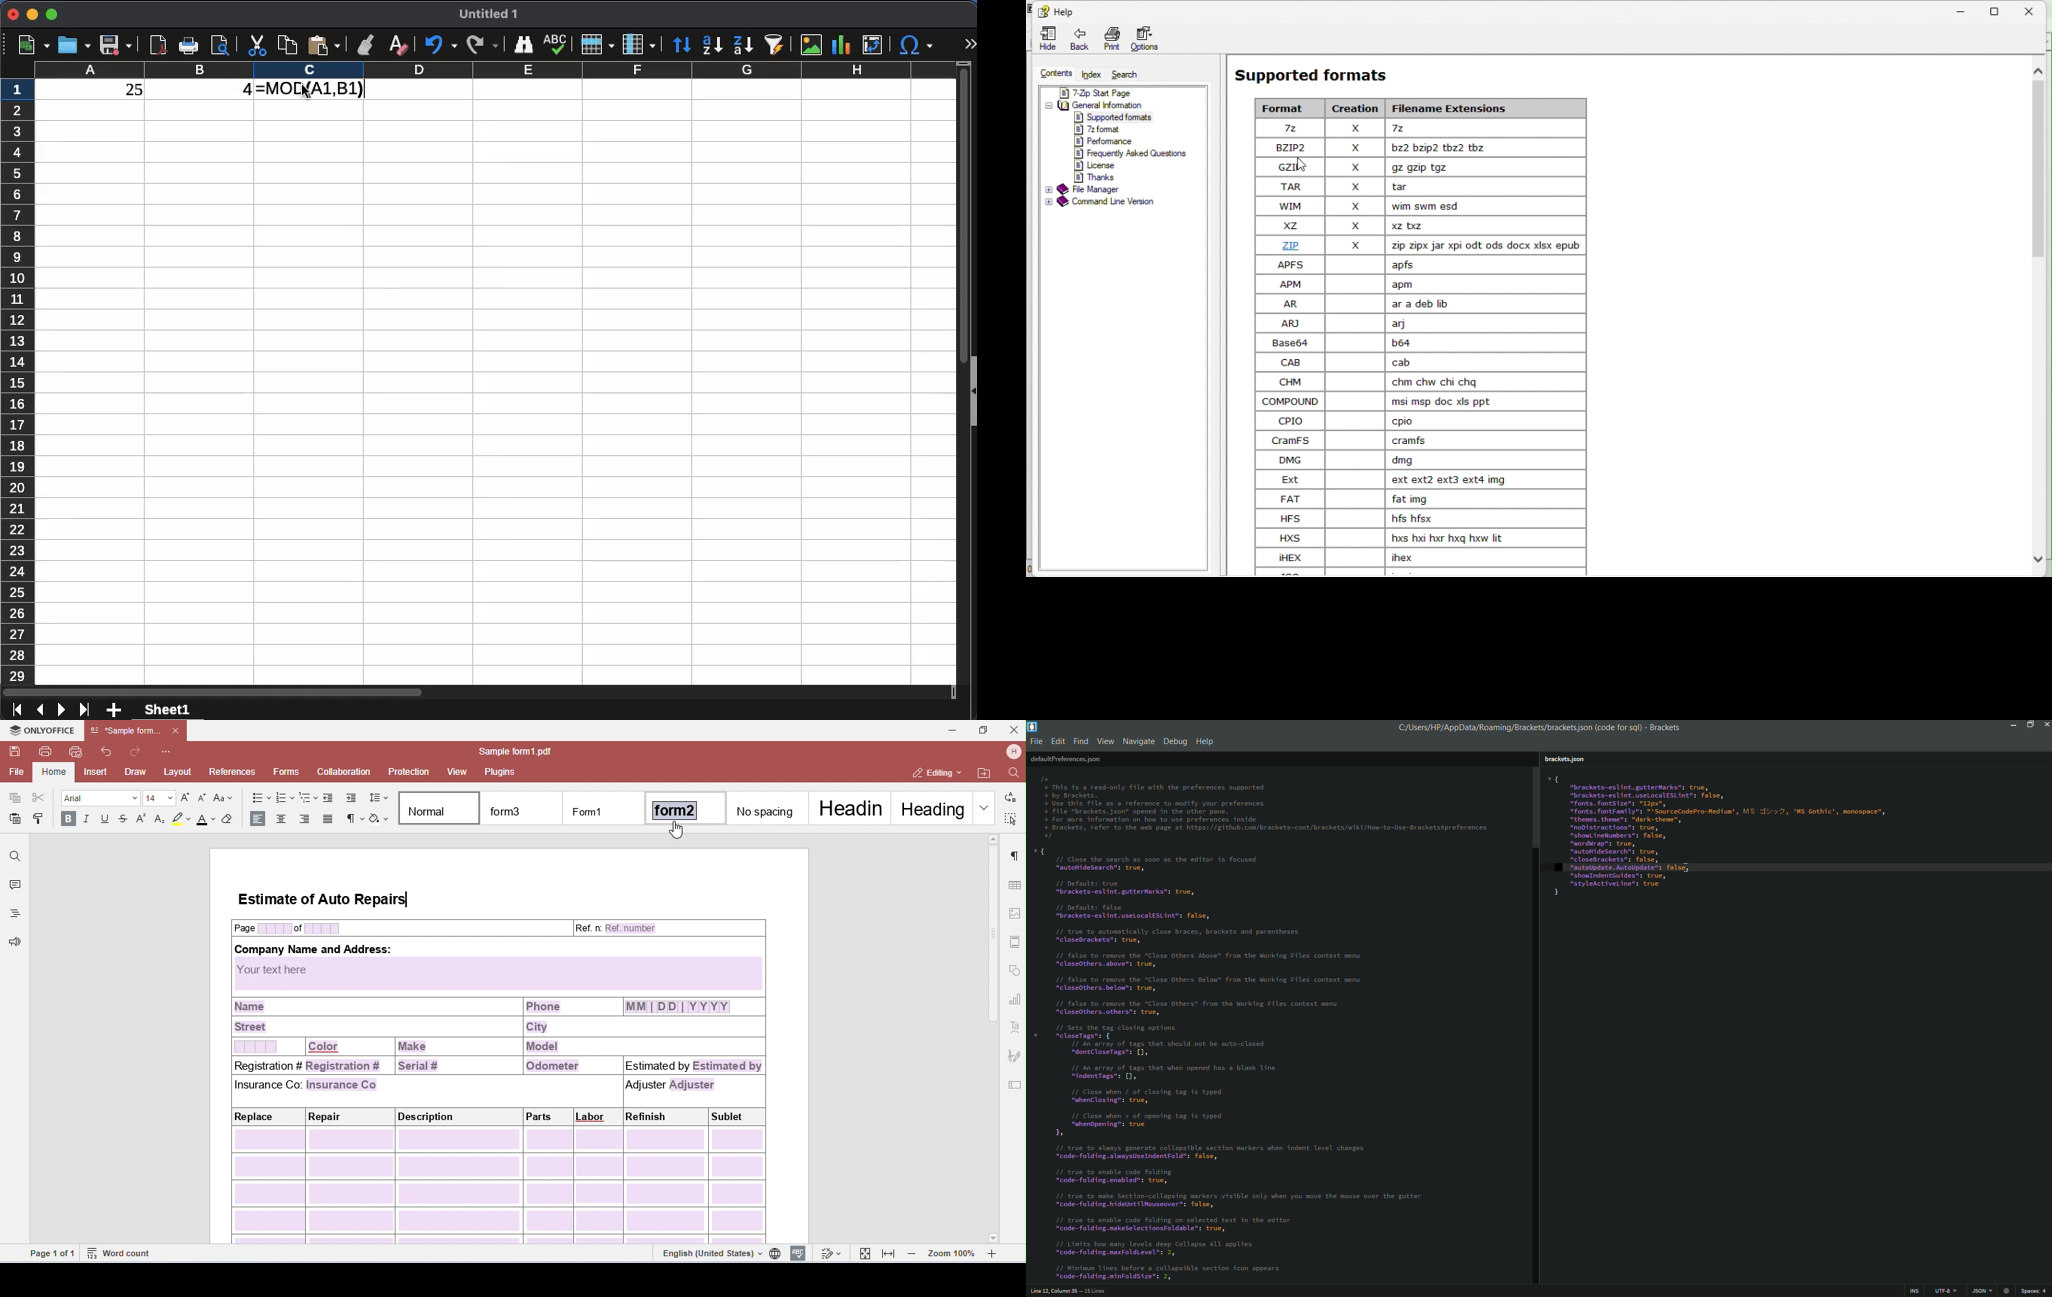  I want to click on column, so click(639, 43).